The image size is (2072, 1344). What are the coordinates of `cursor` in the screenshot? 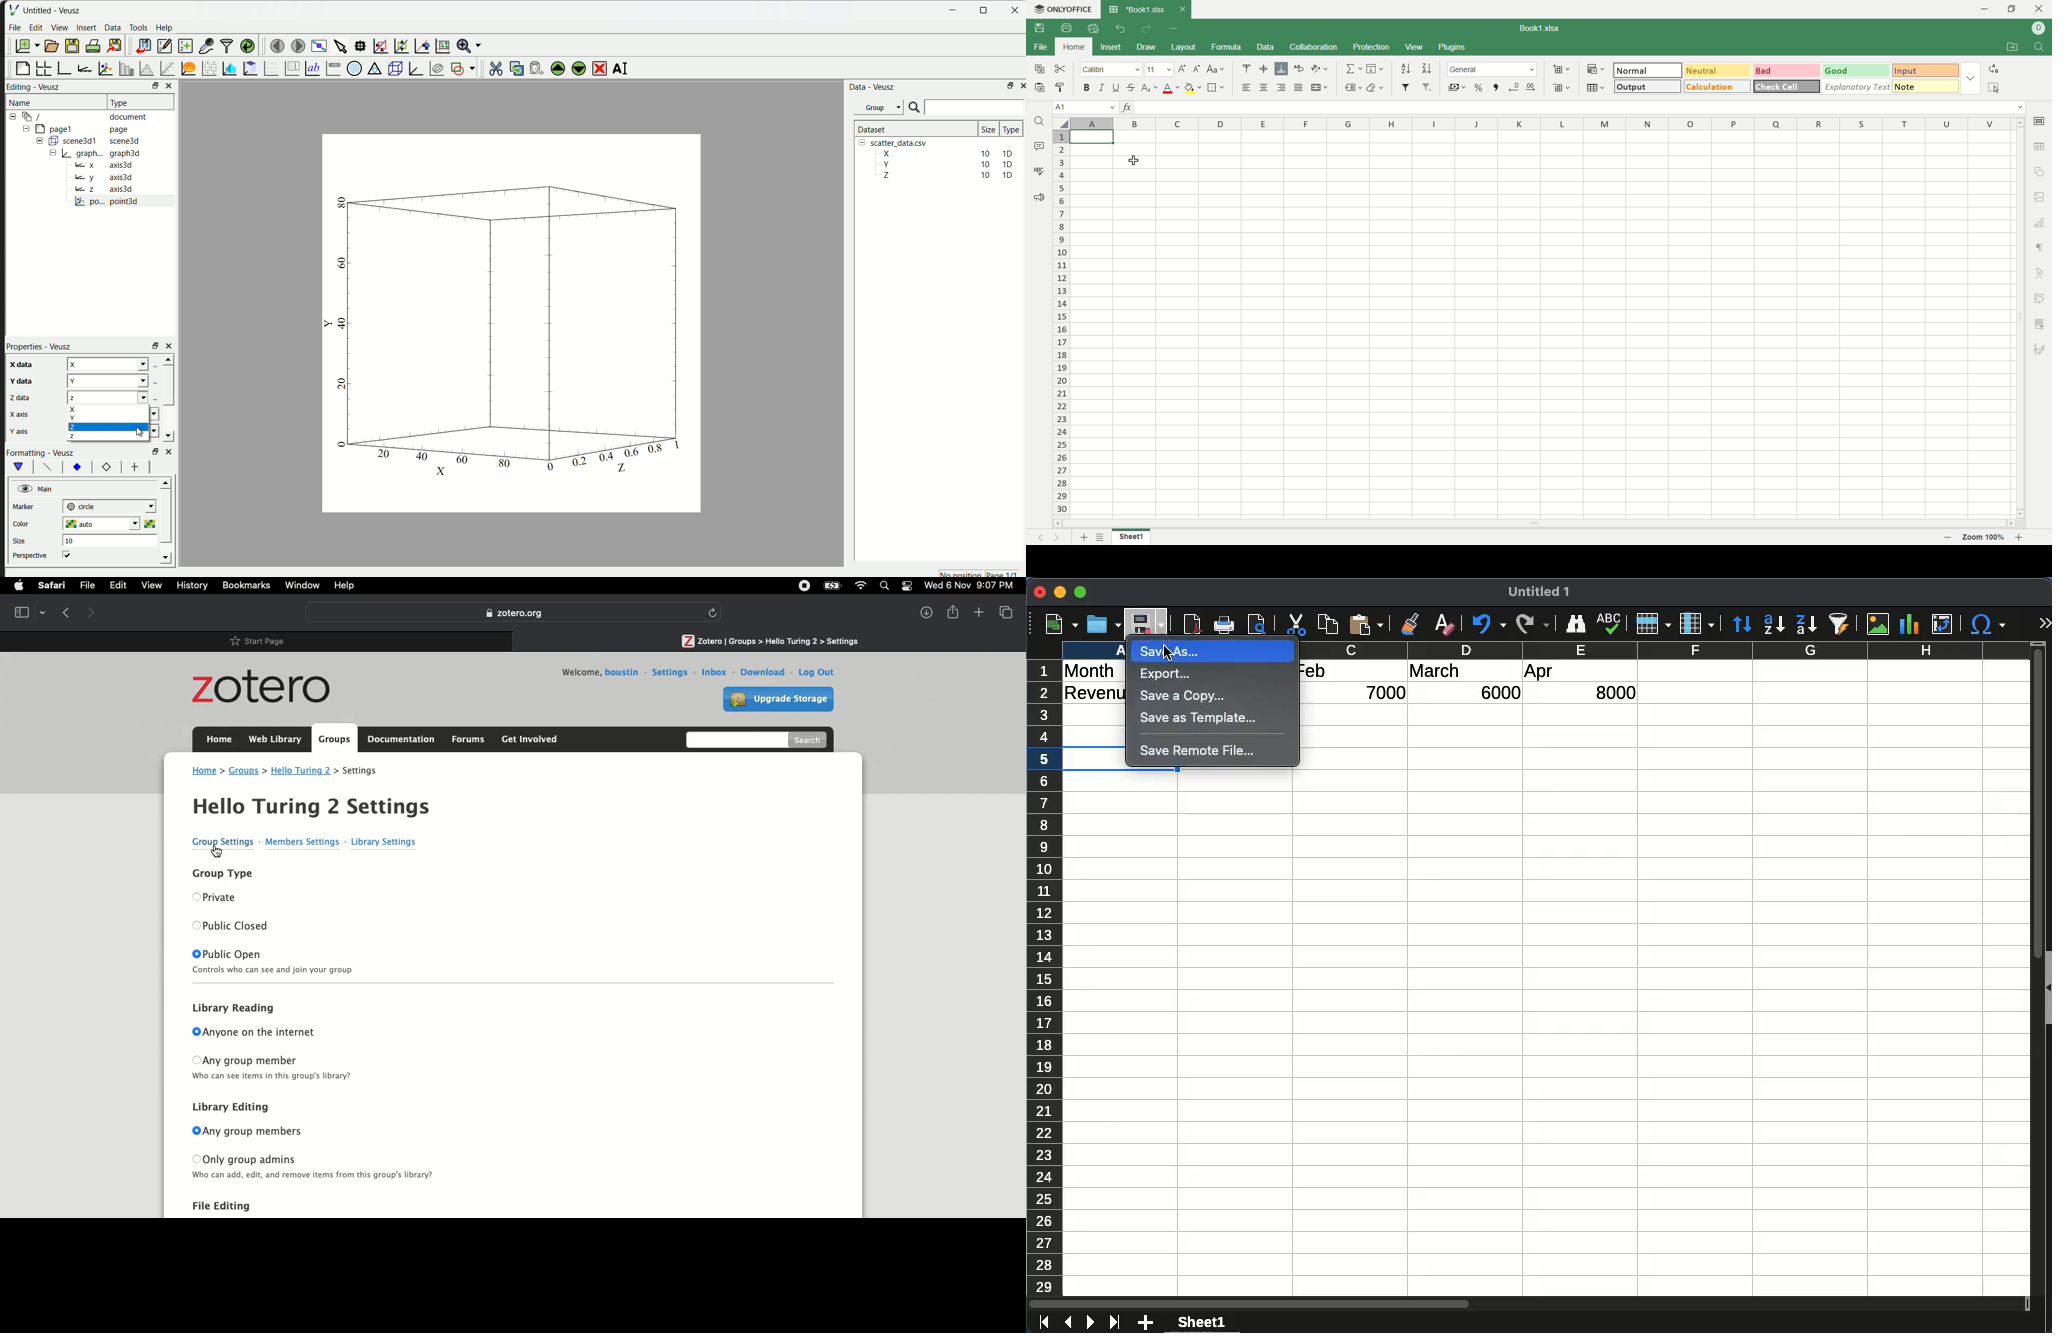 It's located at (141, 433).